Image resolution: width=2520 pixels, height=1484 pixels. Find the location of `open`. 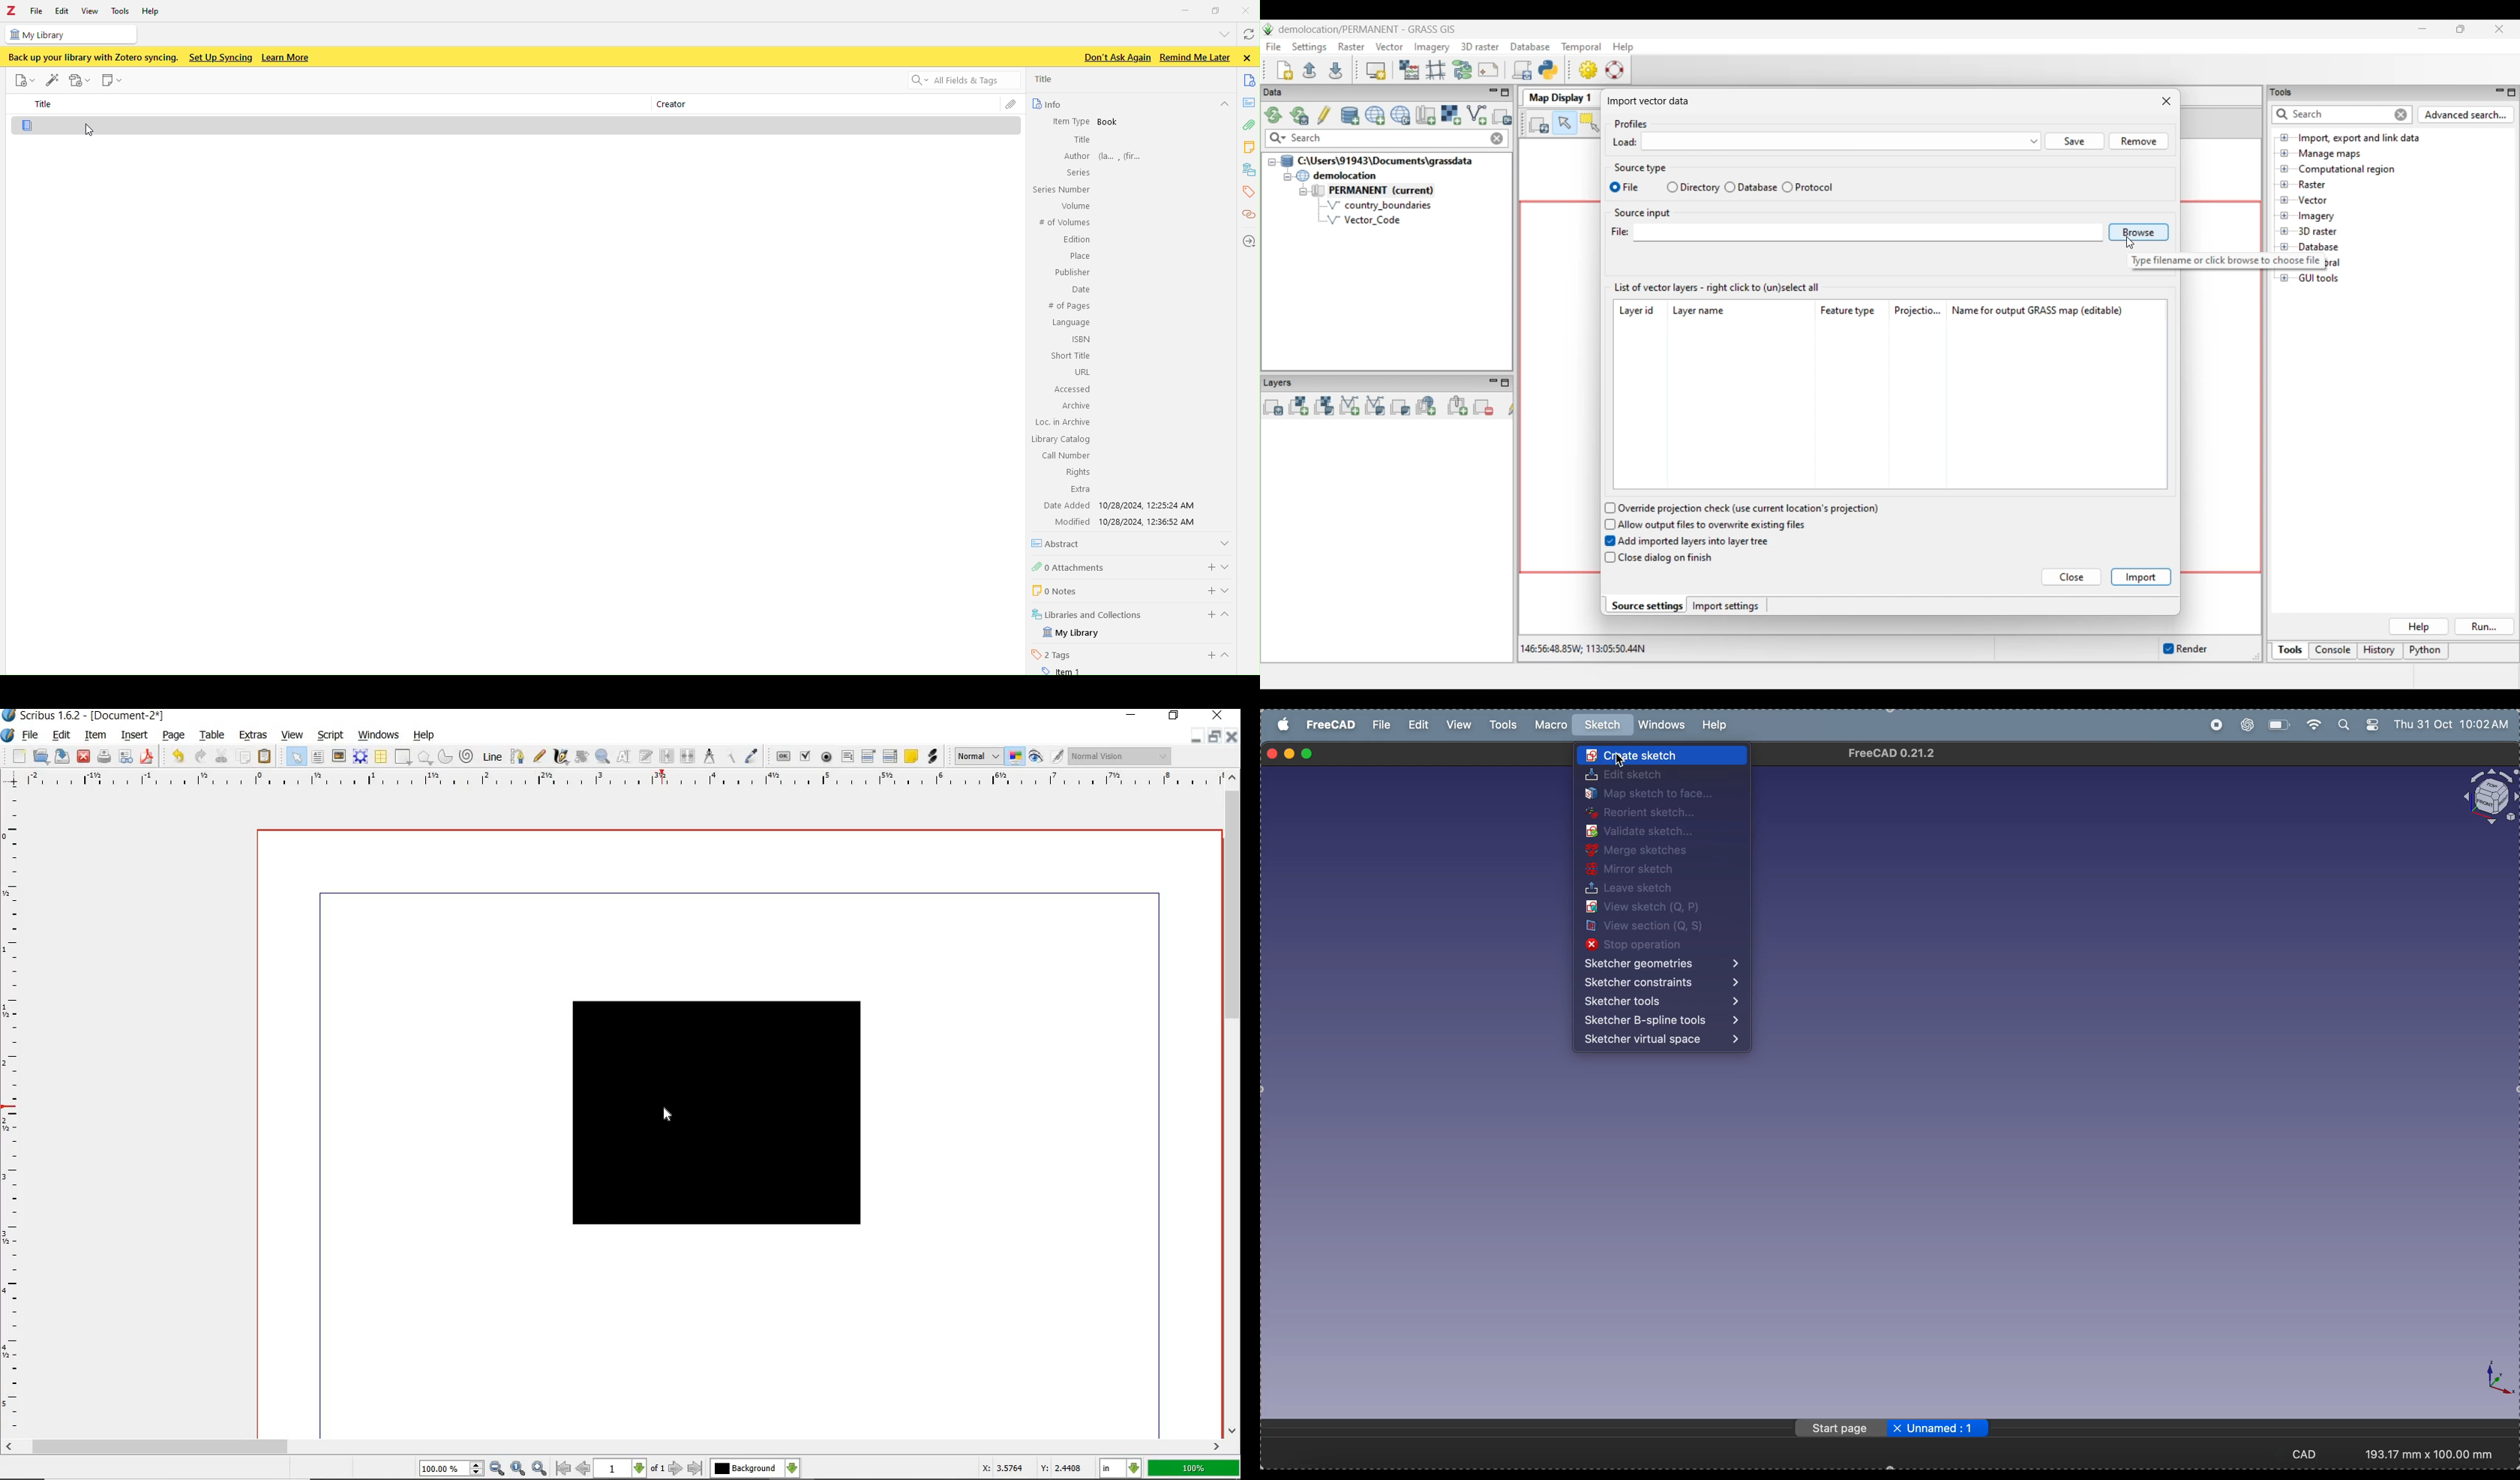

open is located at coordinates (40, 758).